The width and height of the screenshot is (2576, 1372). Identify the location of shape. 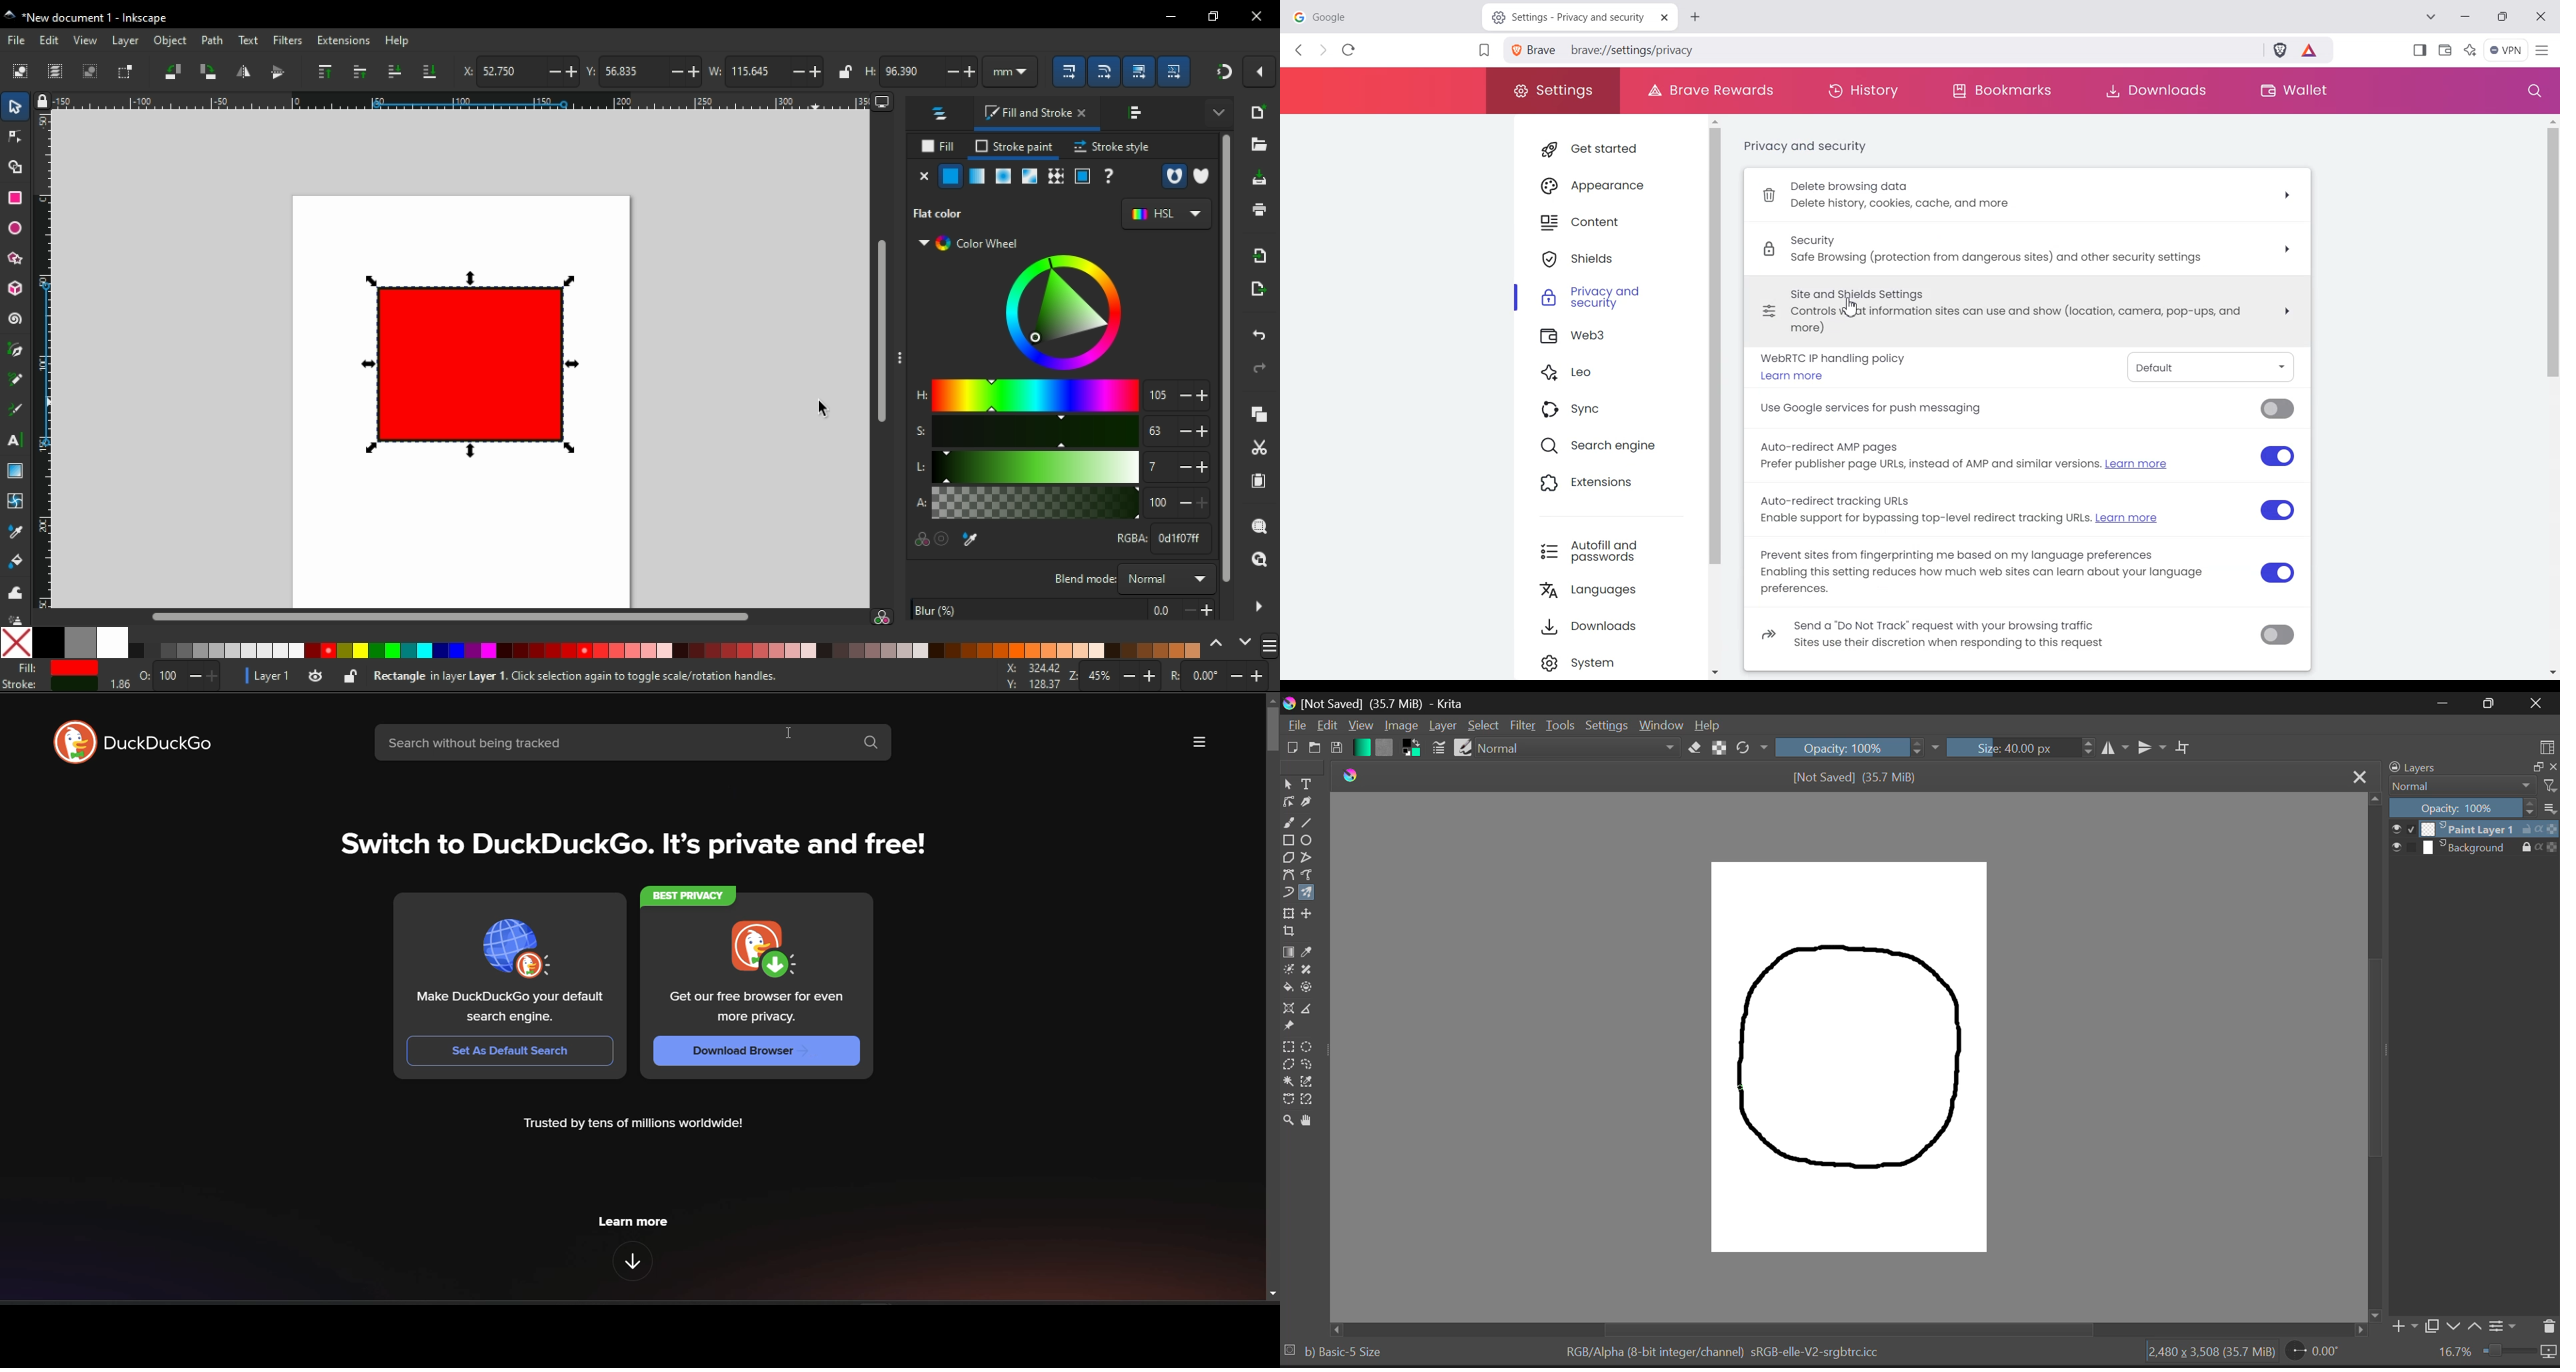
(468, 363).